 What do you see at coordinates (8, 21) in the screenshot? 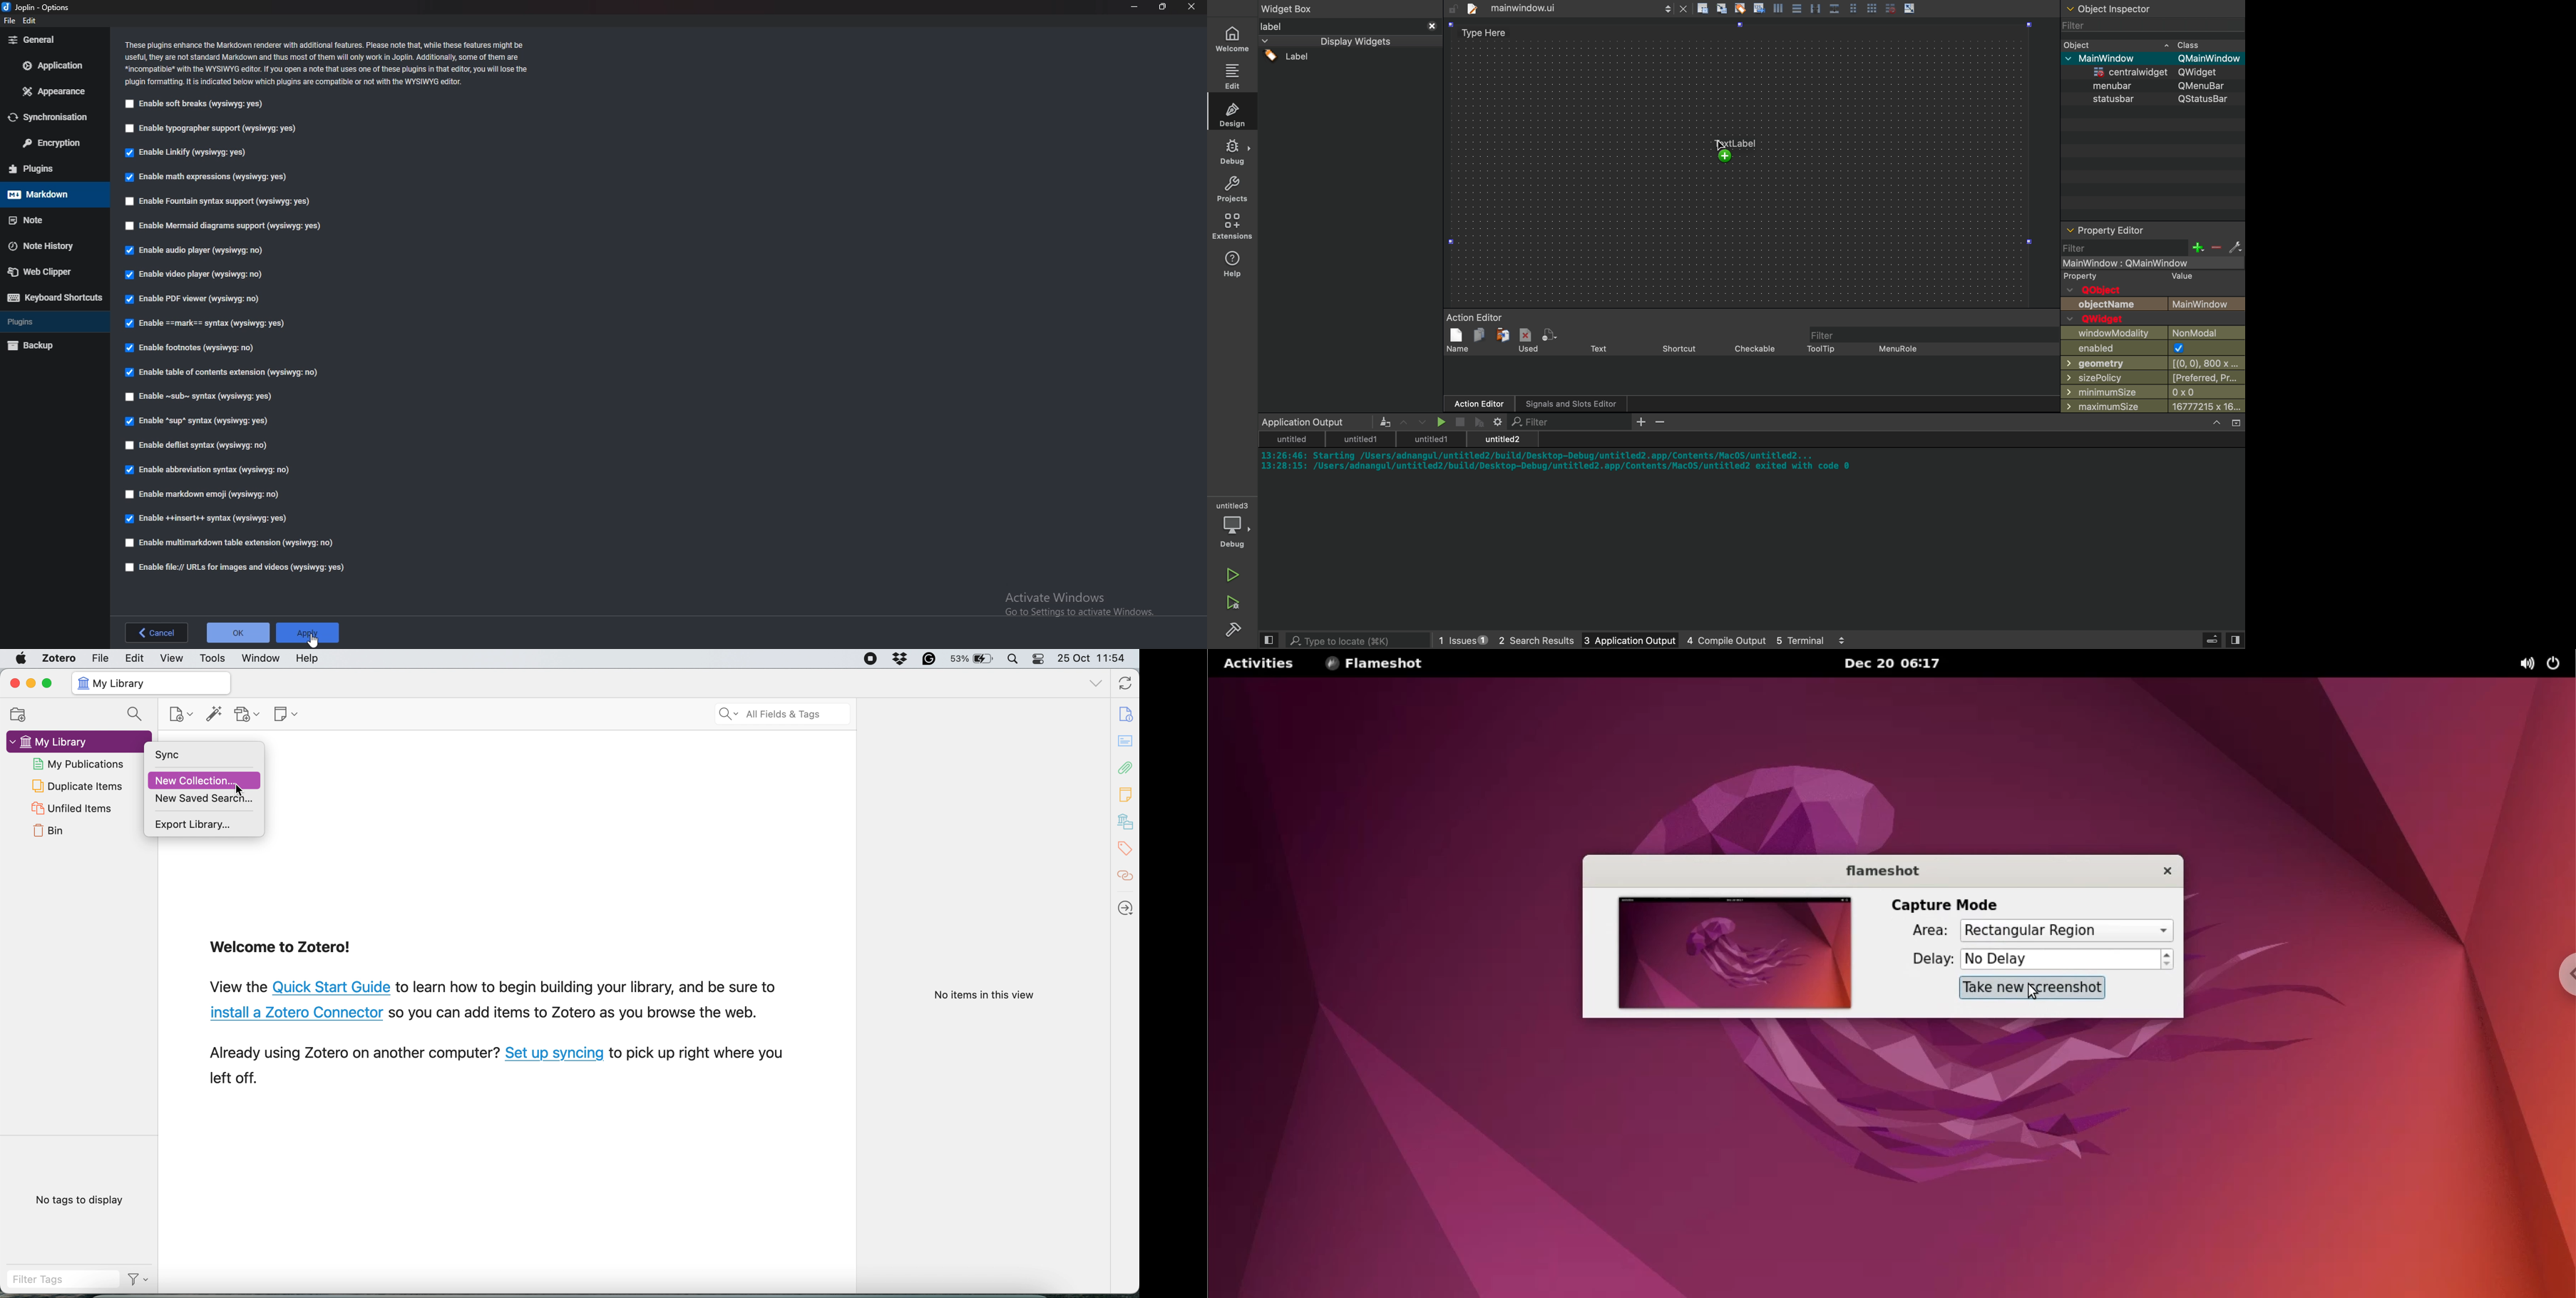
I see `file` at bounding box center [8, 21].